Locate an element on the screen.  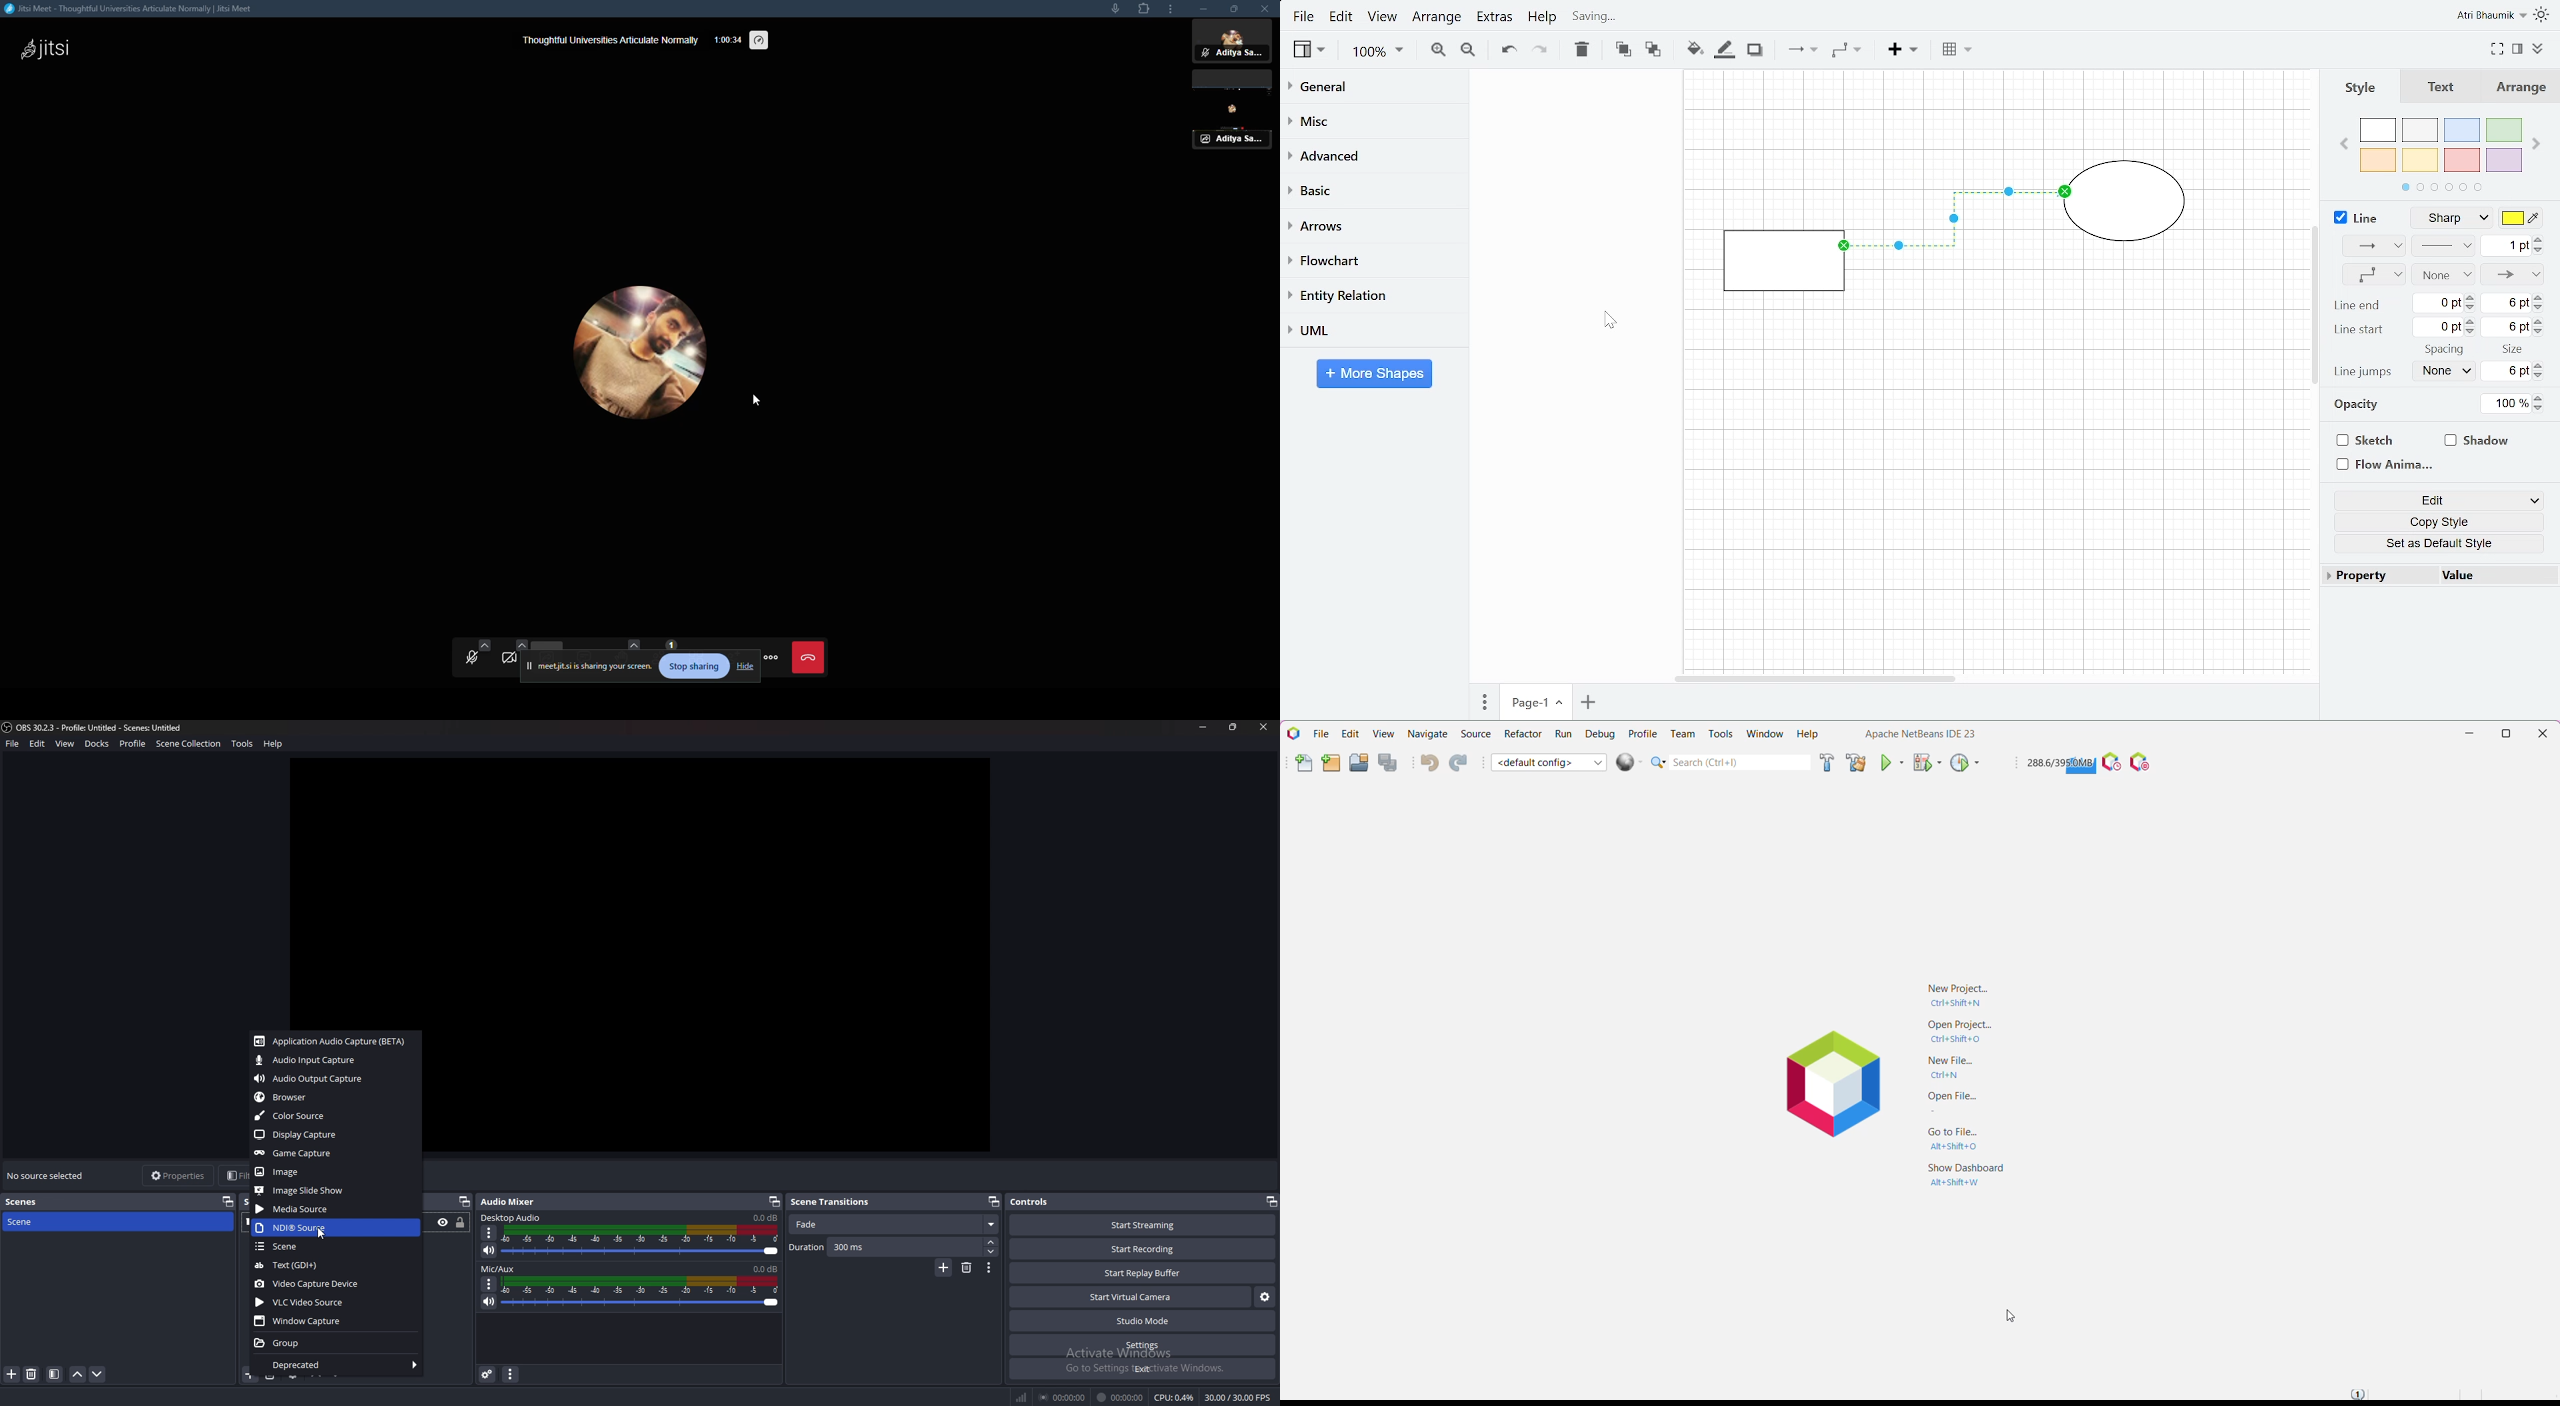
Shadow is located at coordinates (1754, 50).